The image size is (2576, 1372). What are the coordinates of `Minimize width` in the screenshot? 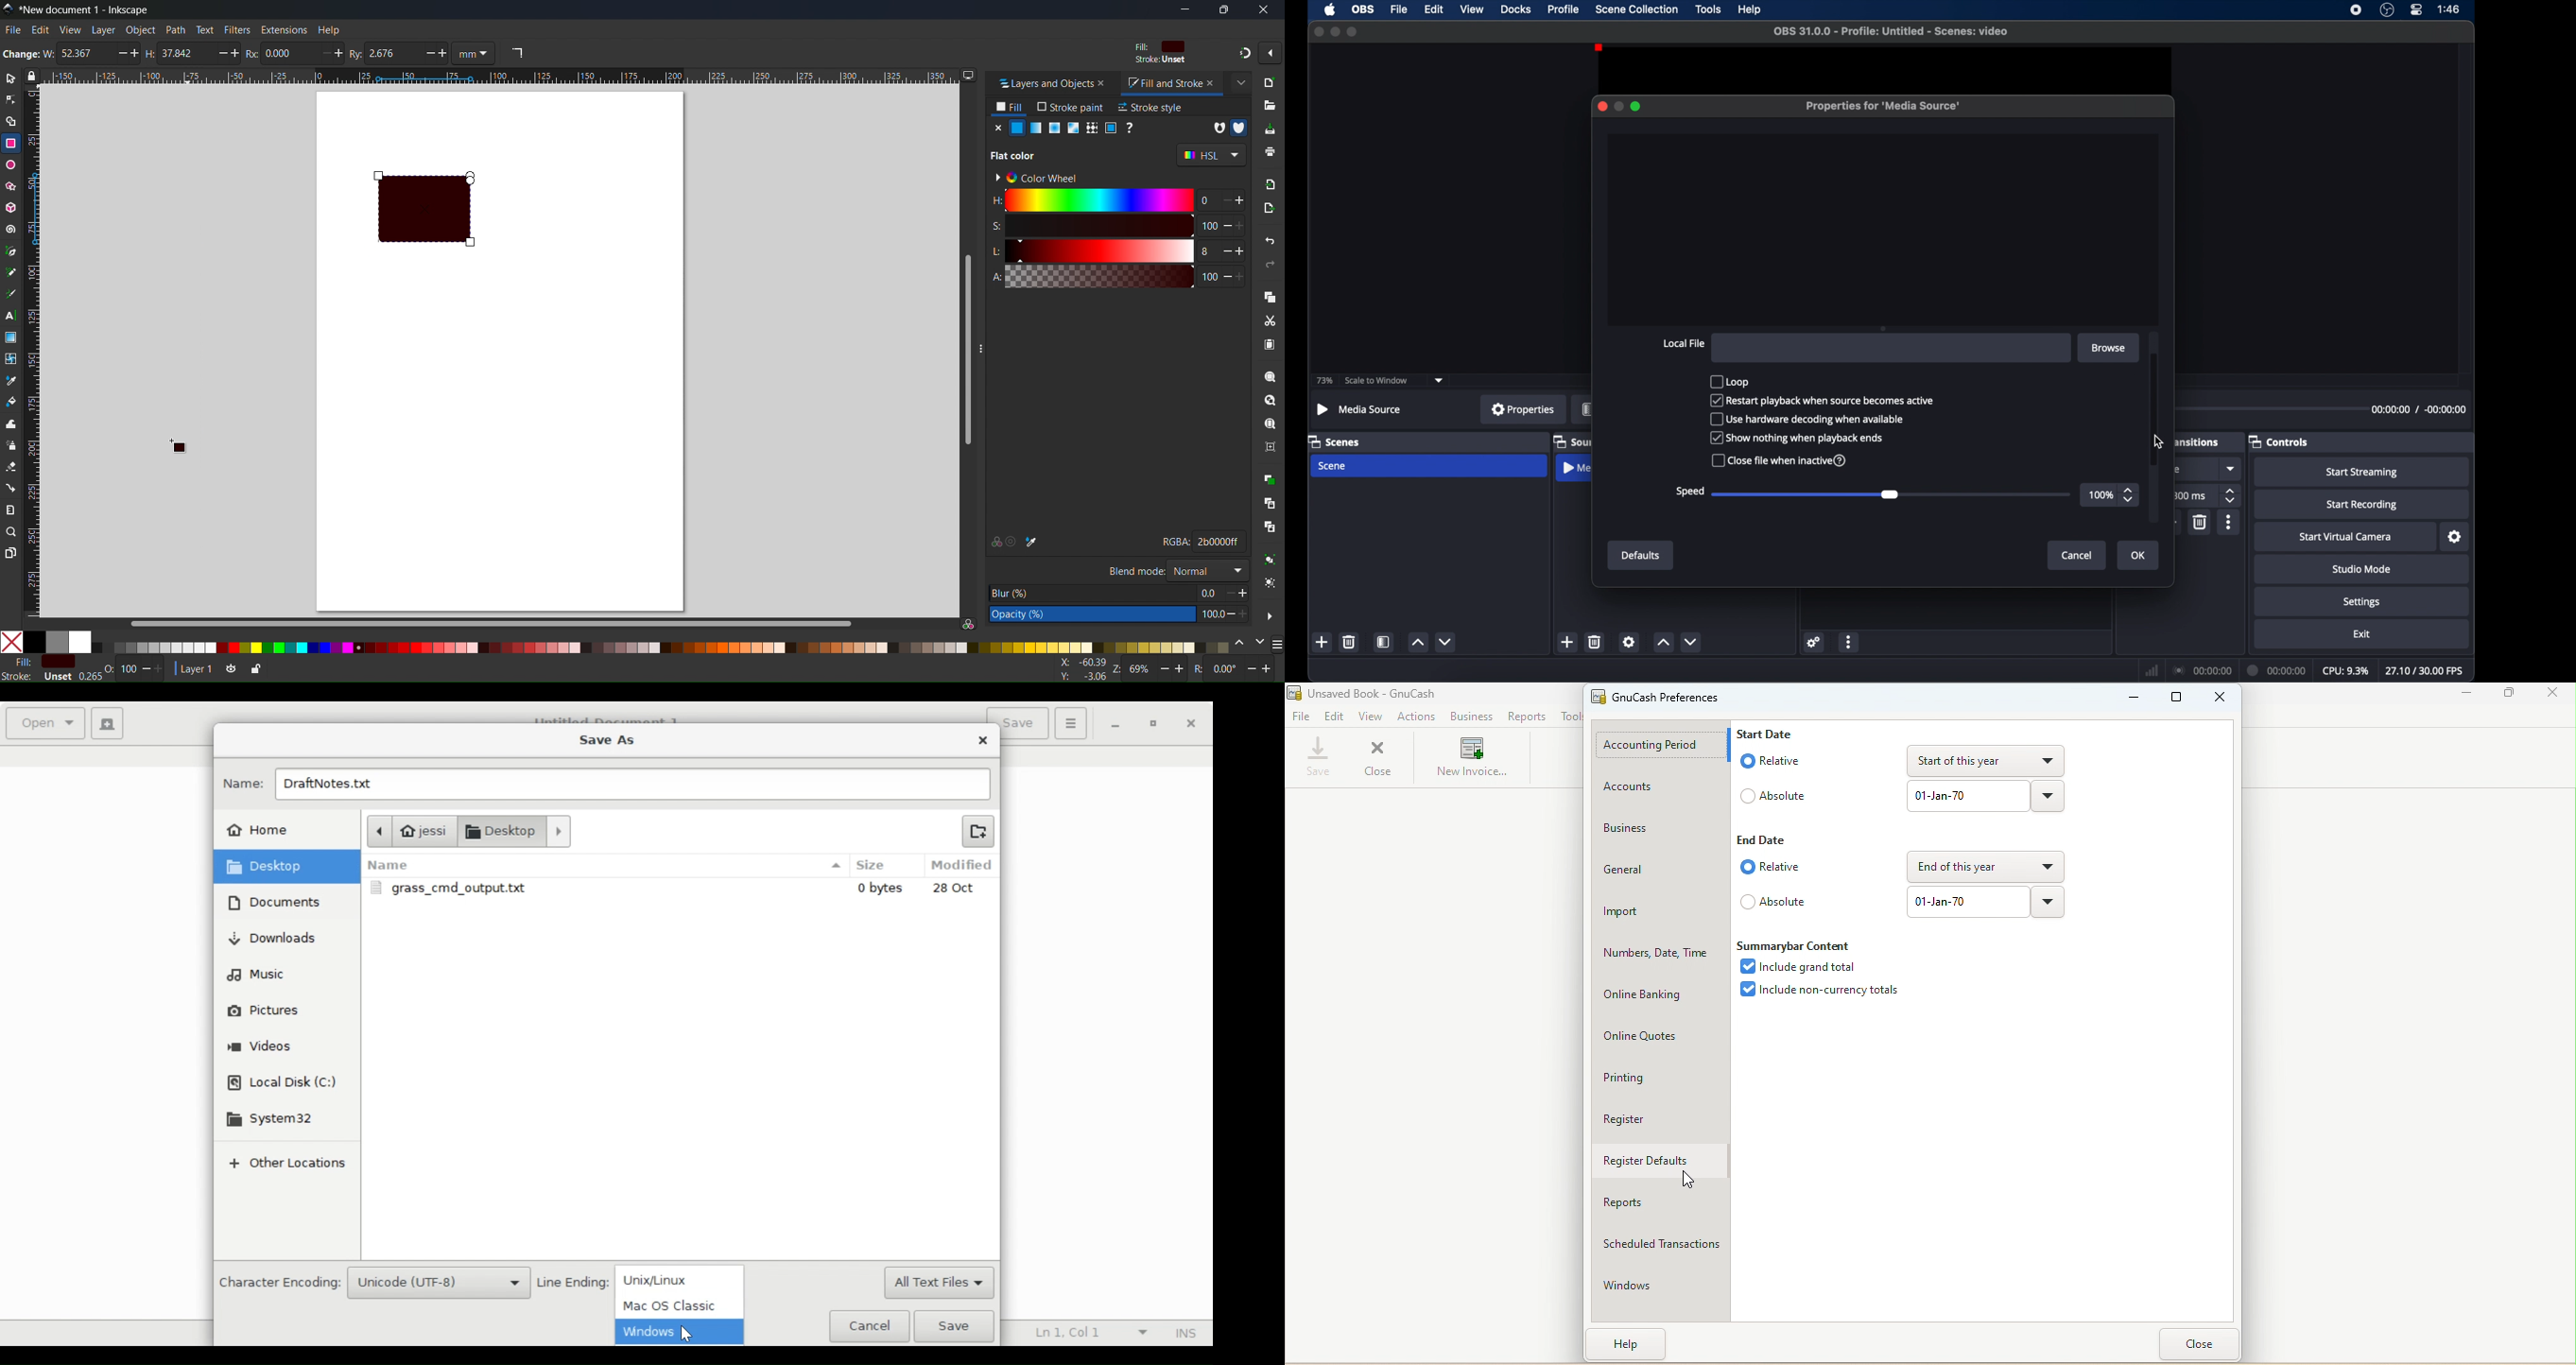 It's located at (117, 55).